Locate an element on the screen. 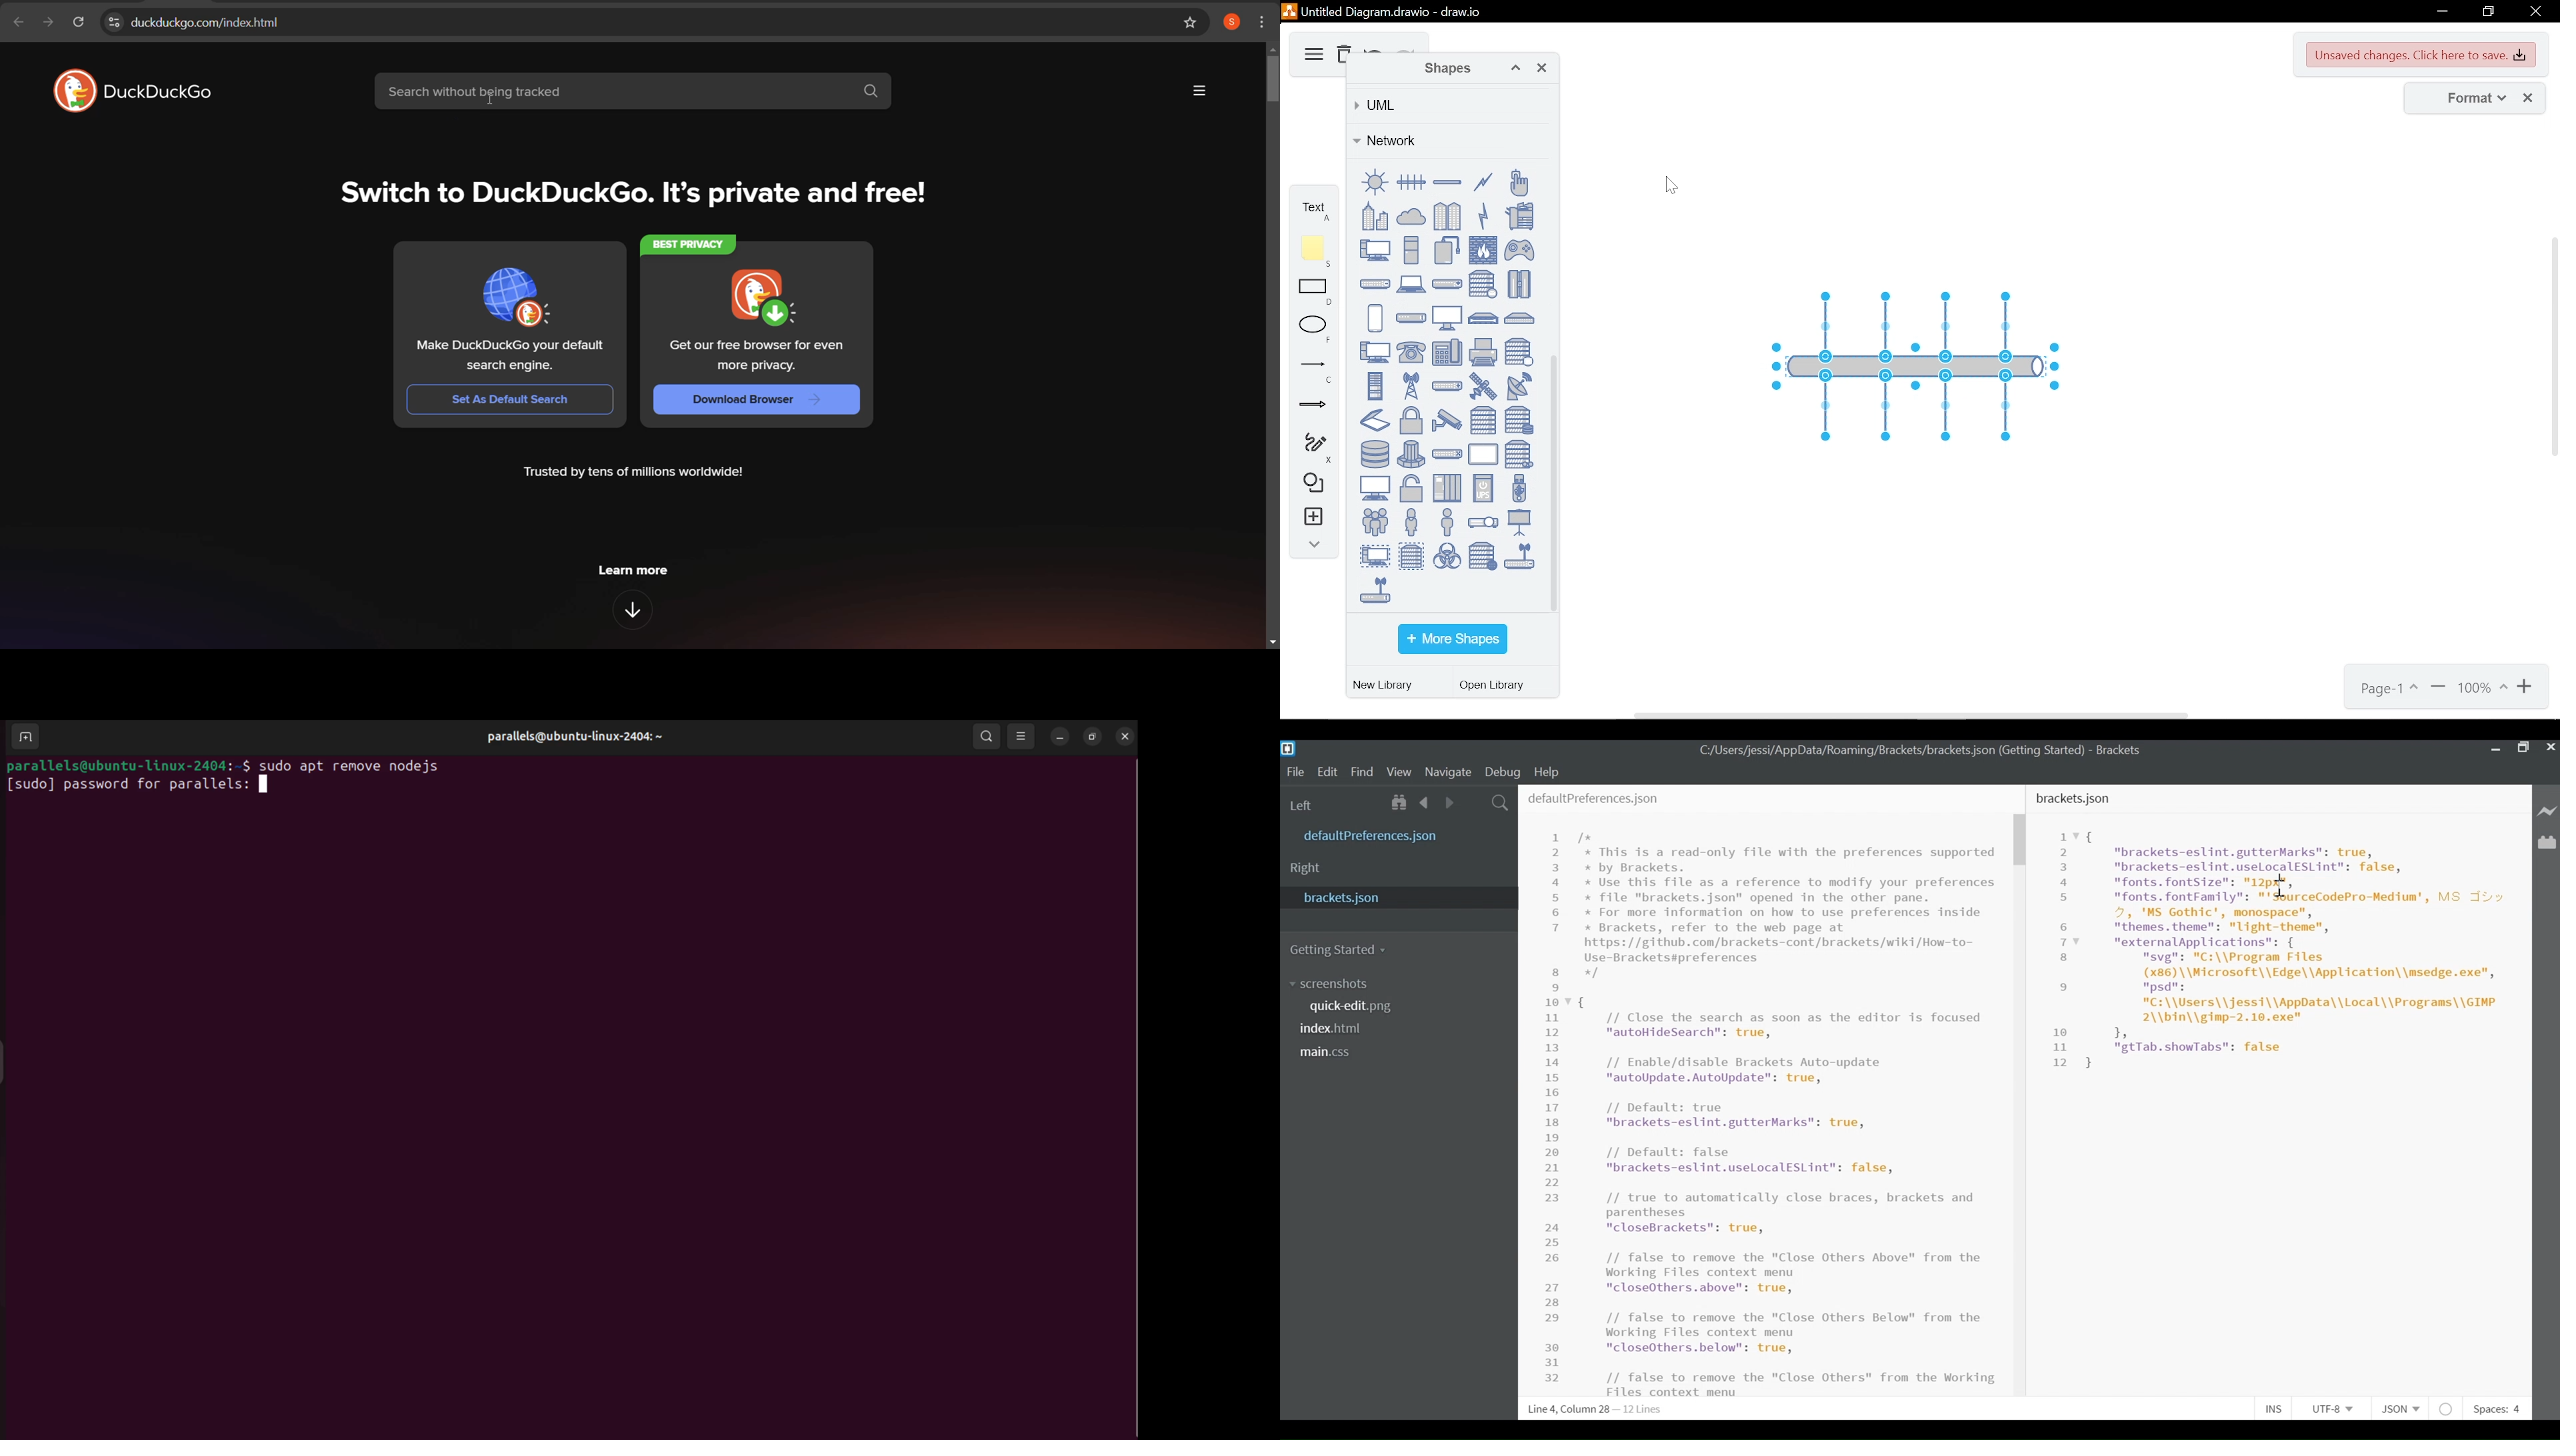  biometric reader is located at coordinates (1518, 182).